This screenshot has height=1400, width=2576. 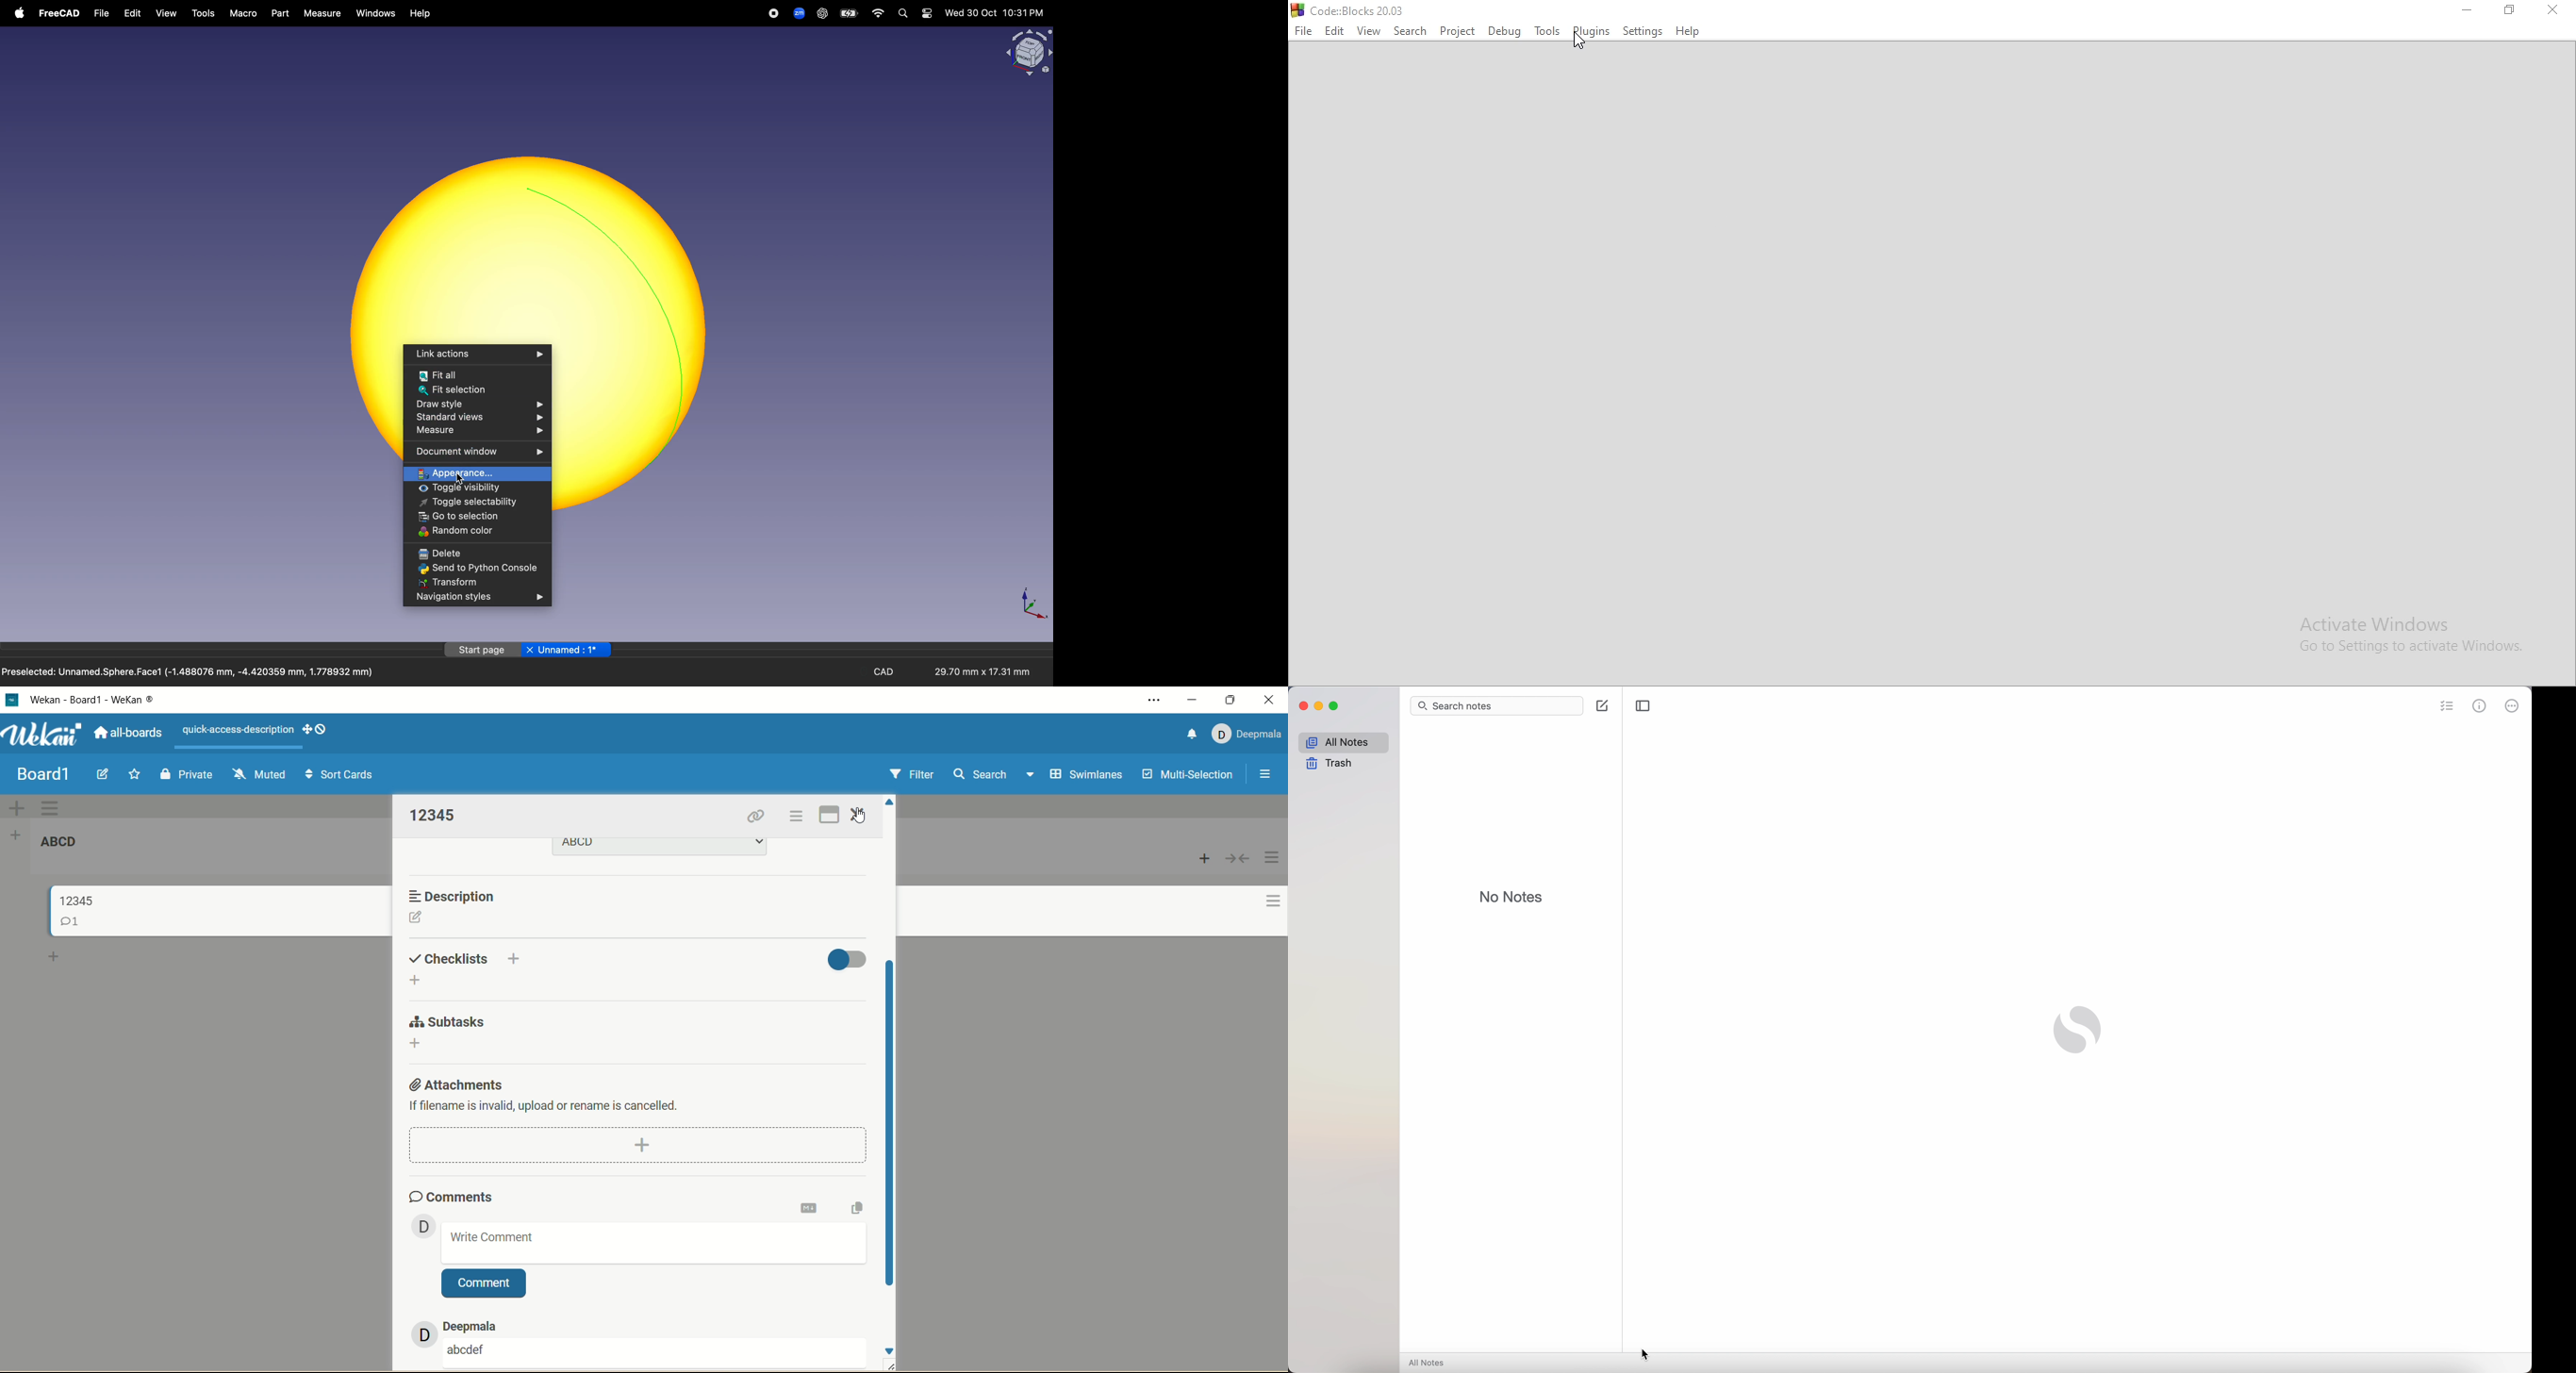 I want to click on toggle button, so click(x=847, y=958).